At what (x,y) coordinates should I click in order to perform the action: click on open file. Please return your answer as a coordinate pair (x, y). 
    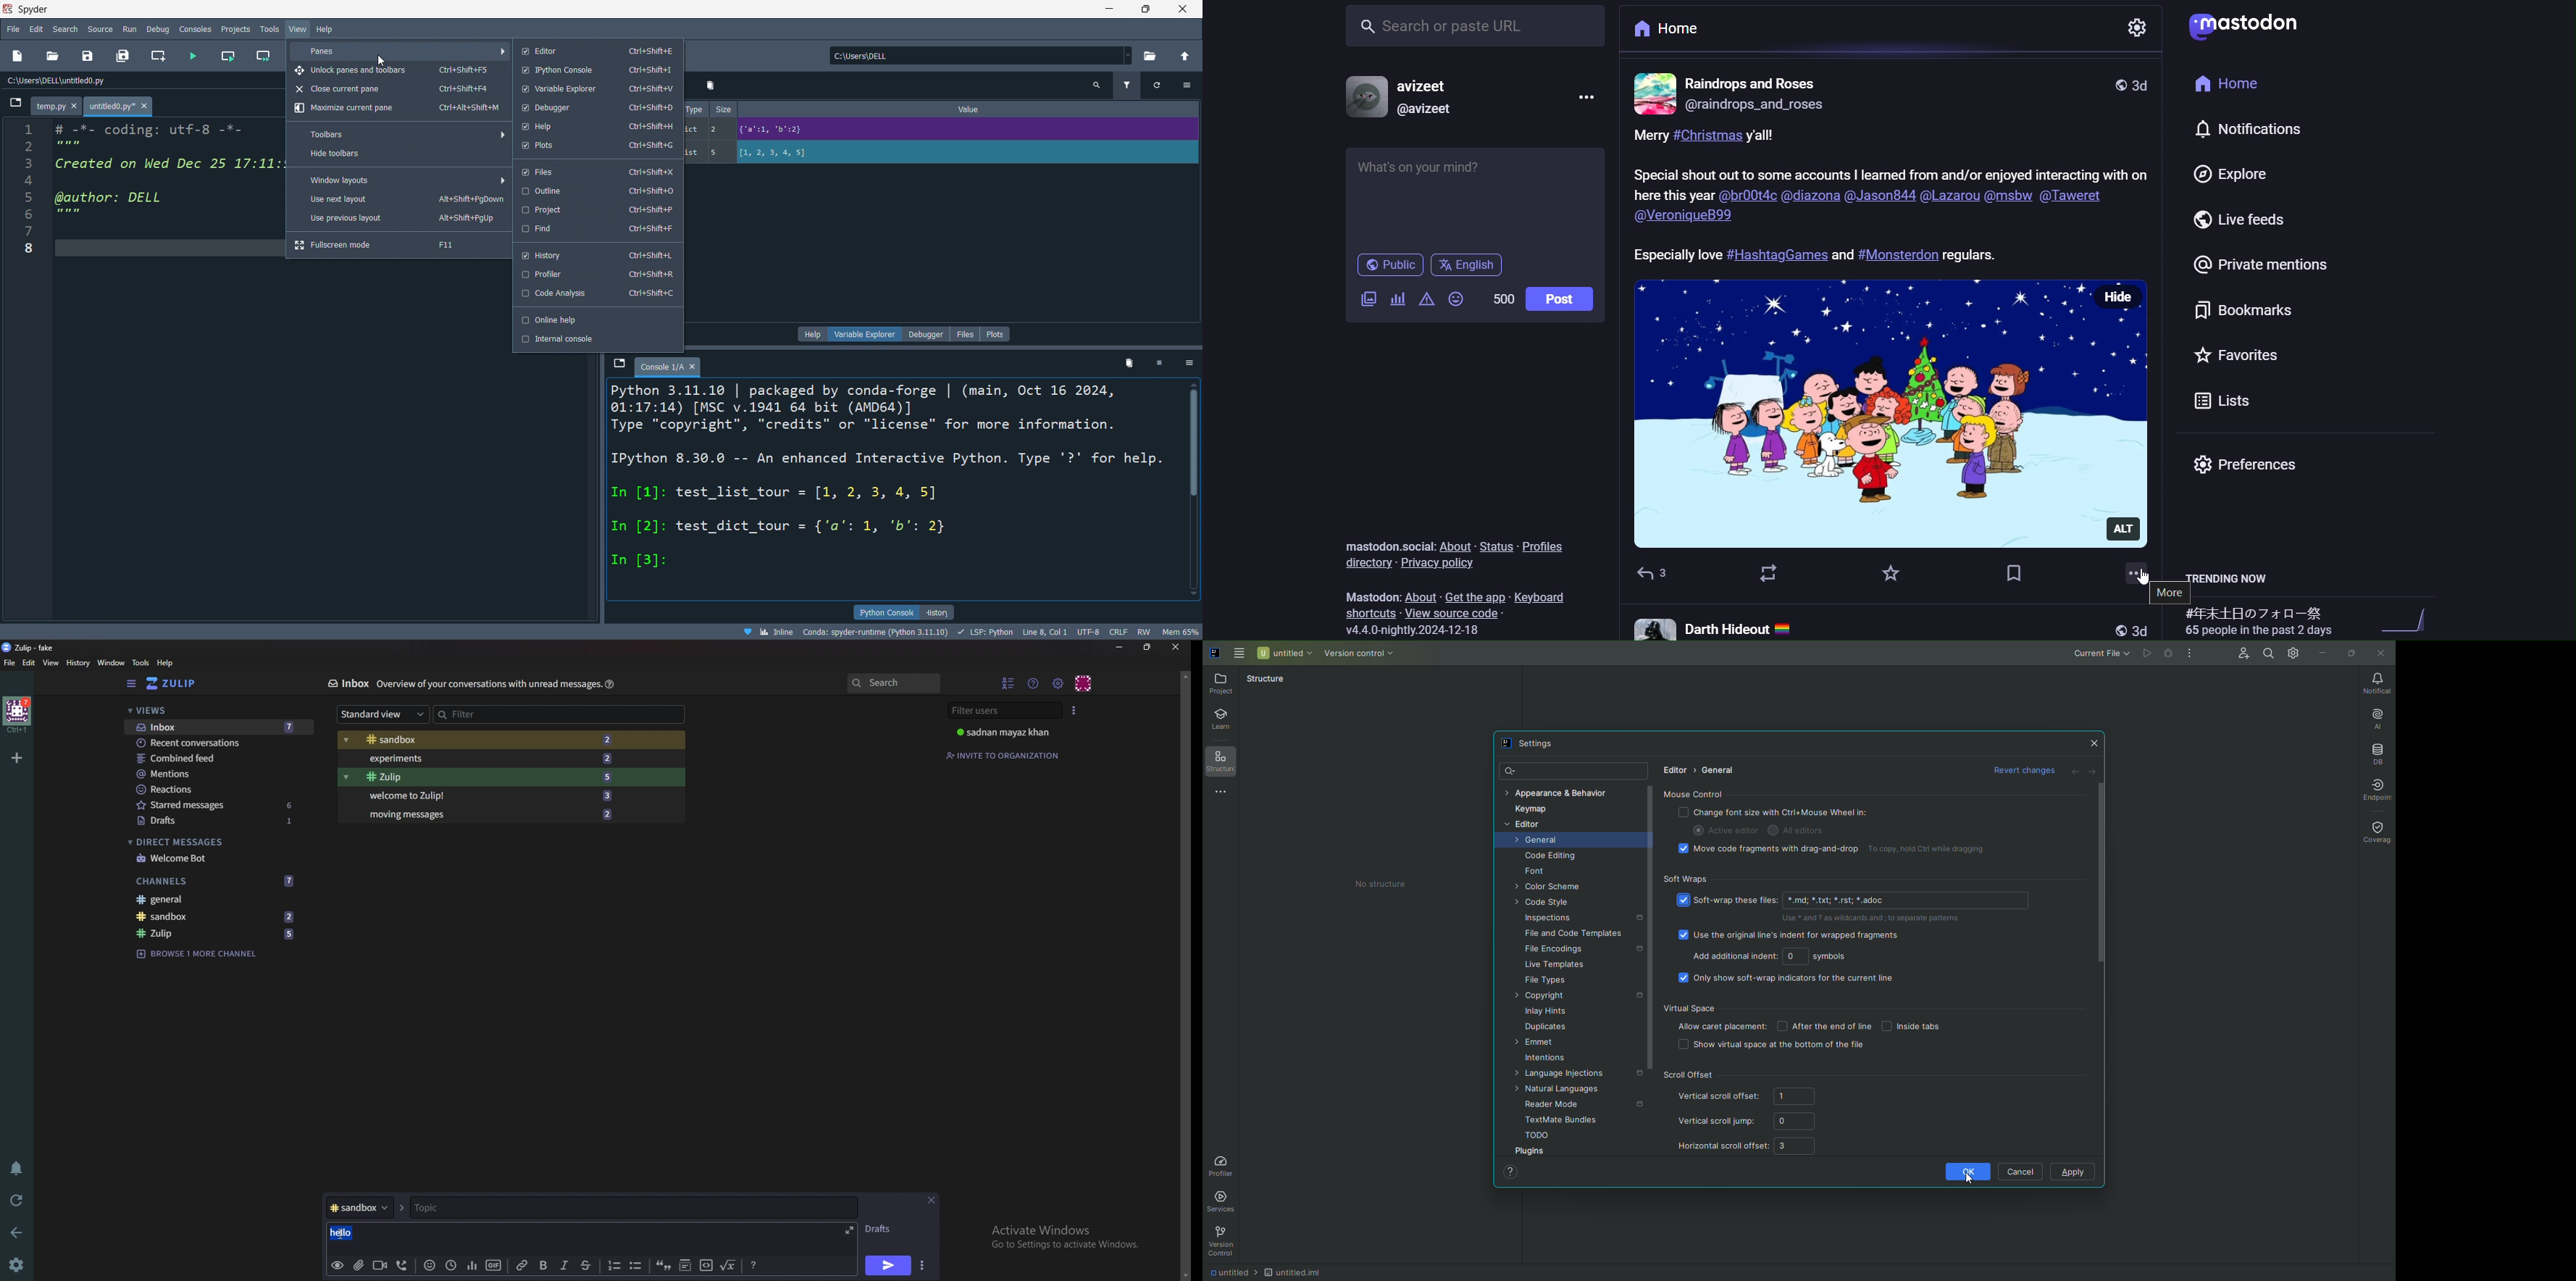
    Looking at the image, I should click on (53, 56).